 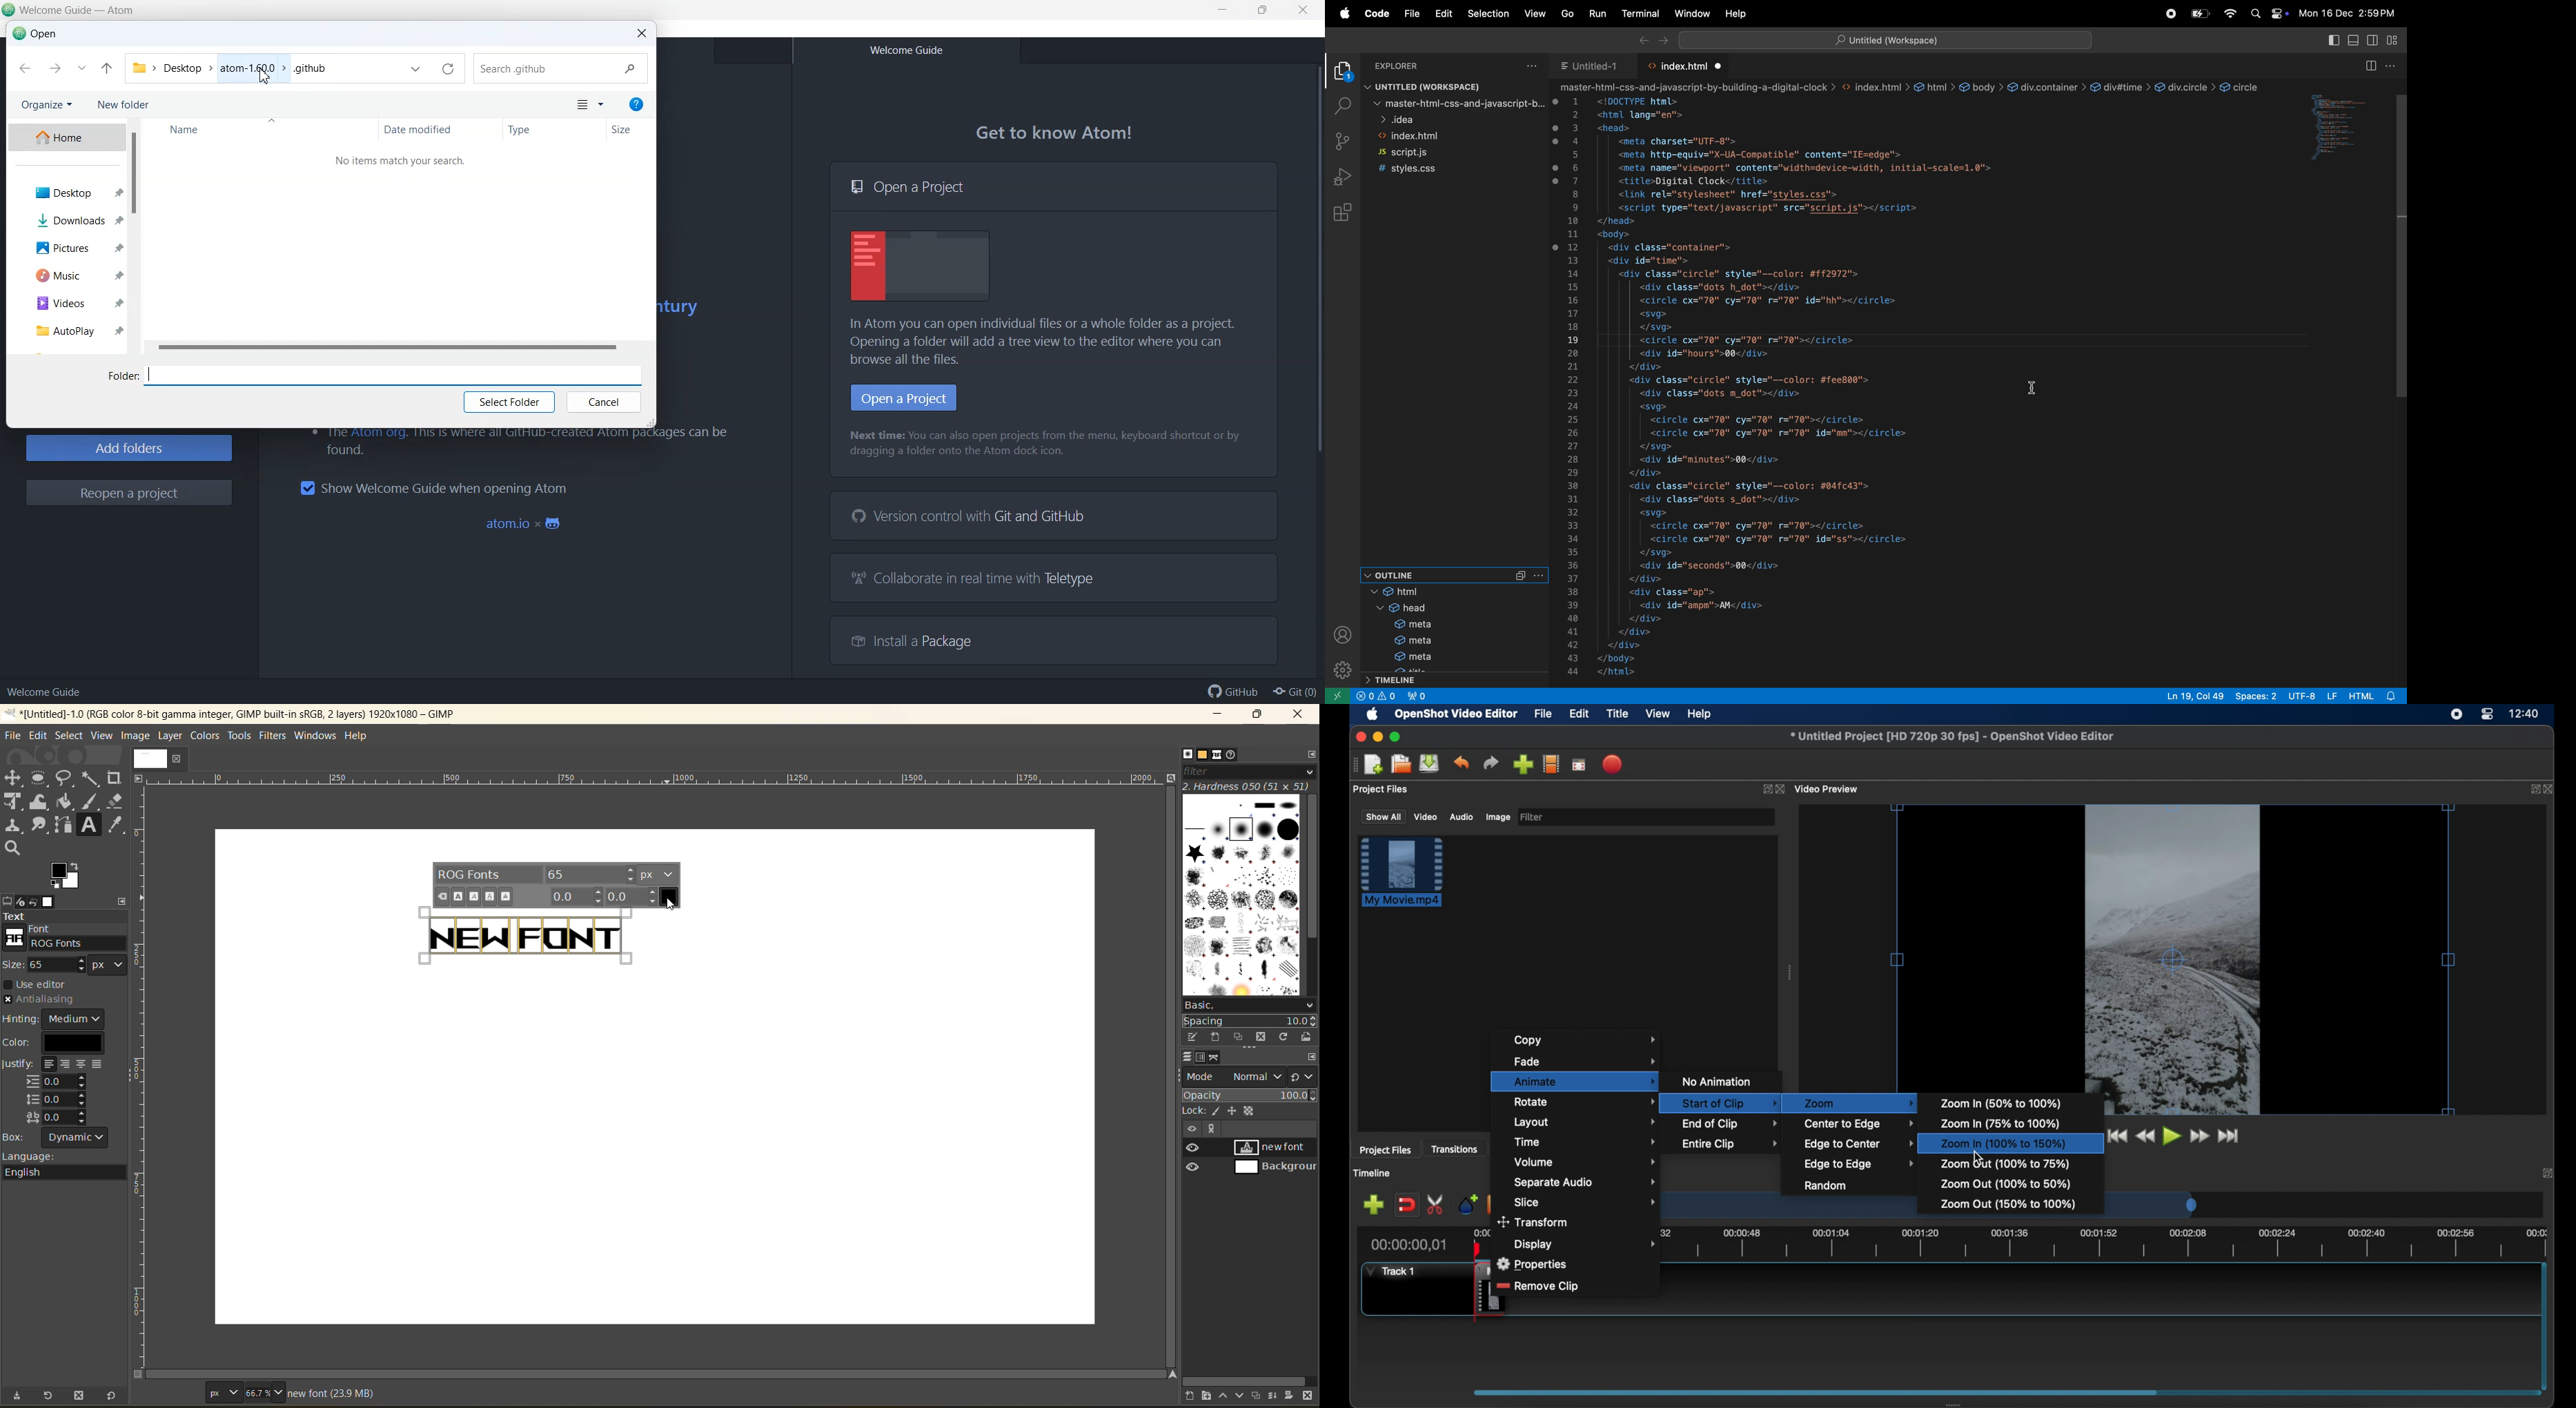 I want to click on images, so click(x=50, y=901).